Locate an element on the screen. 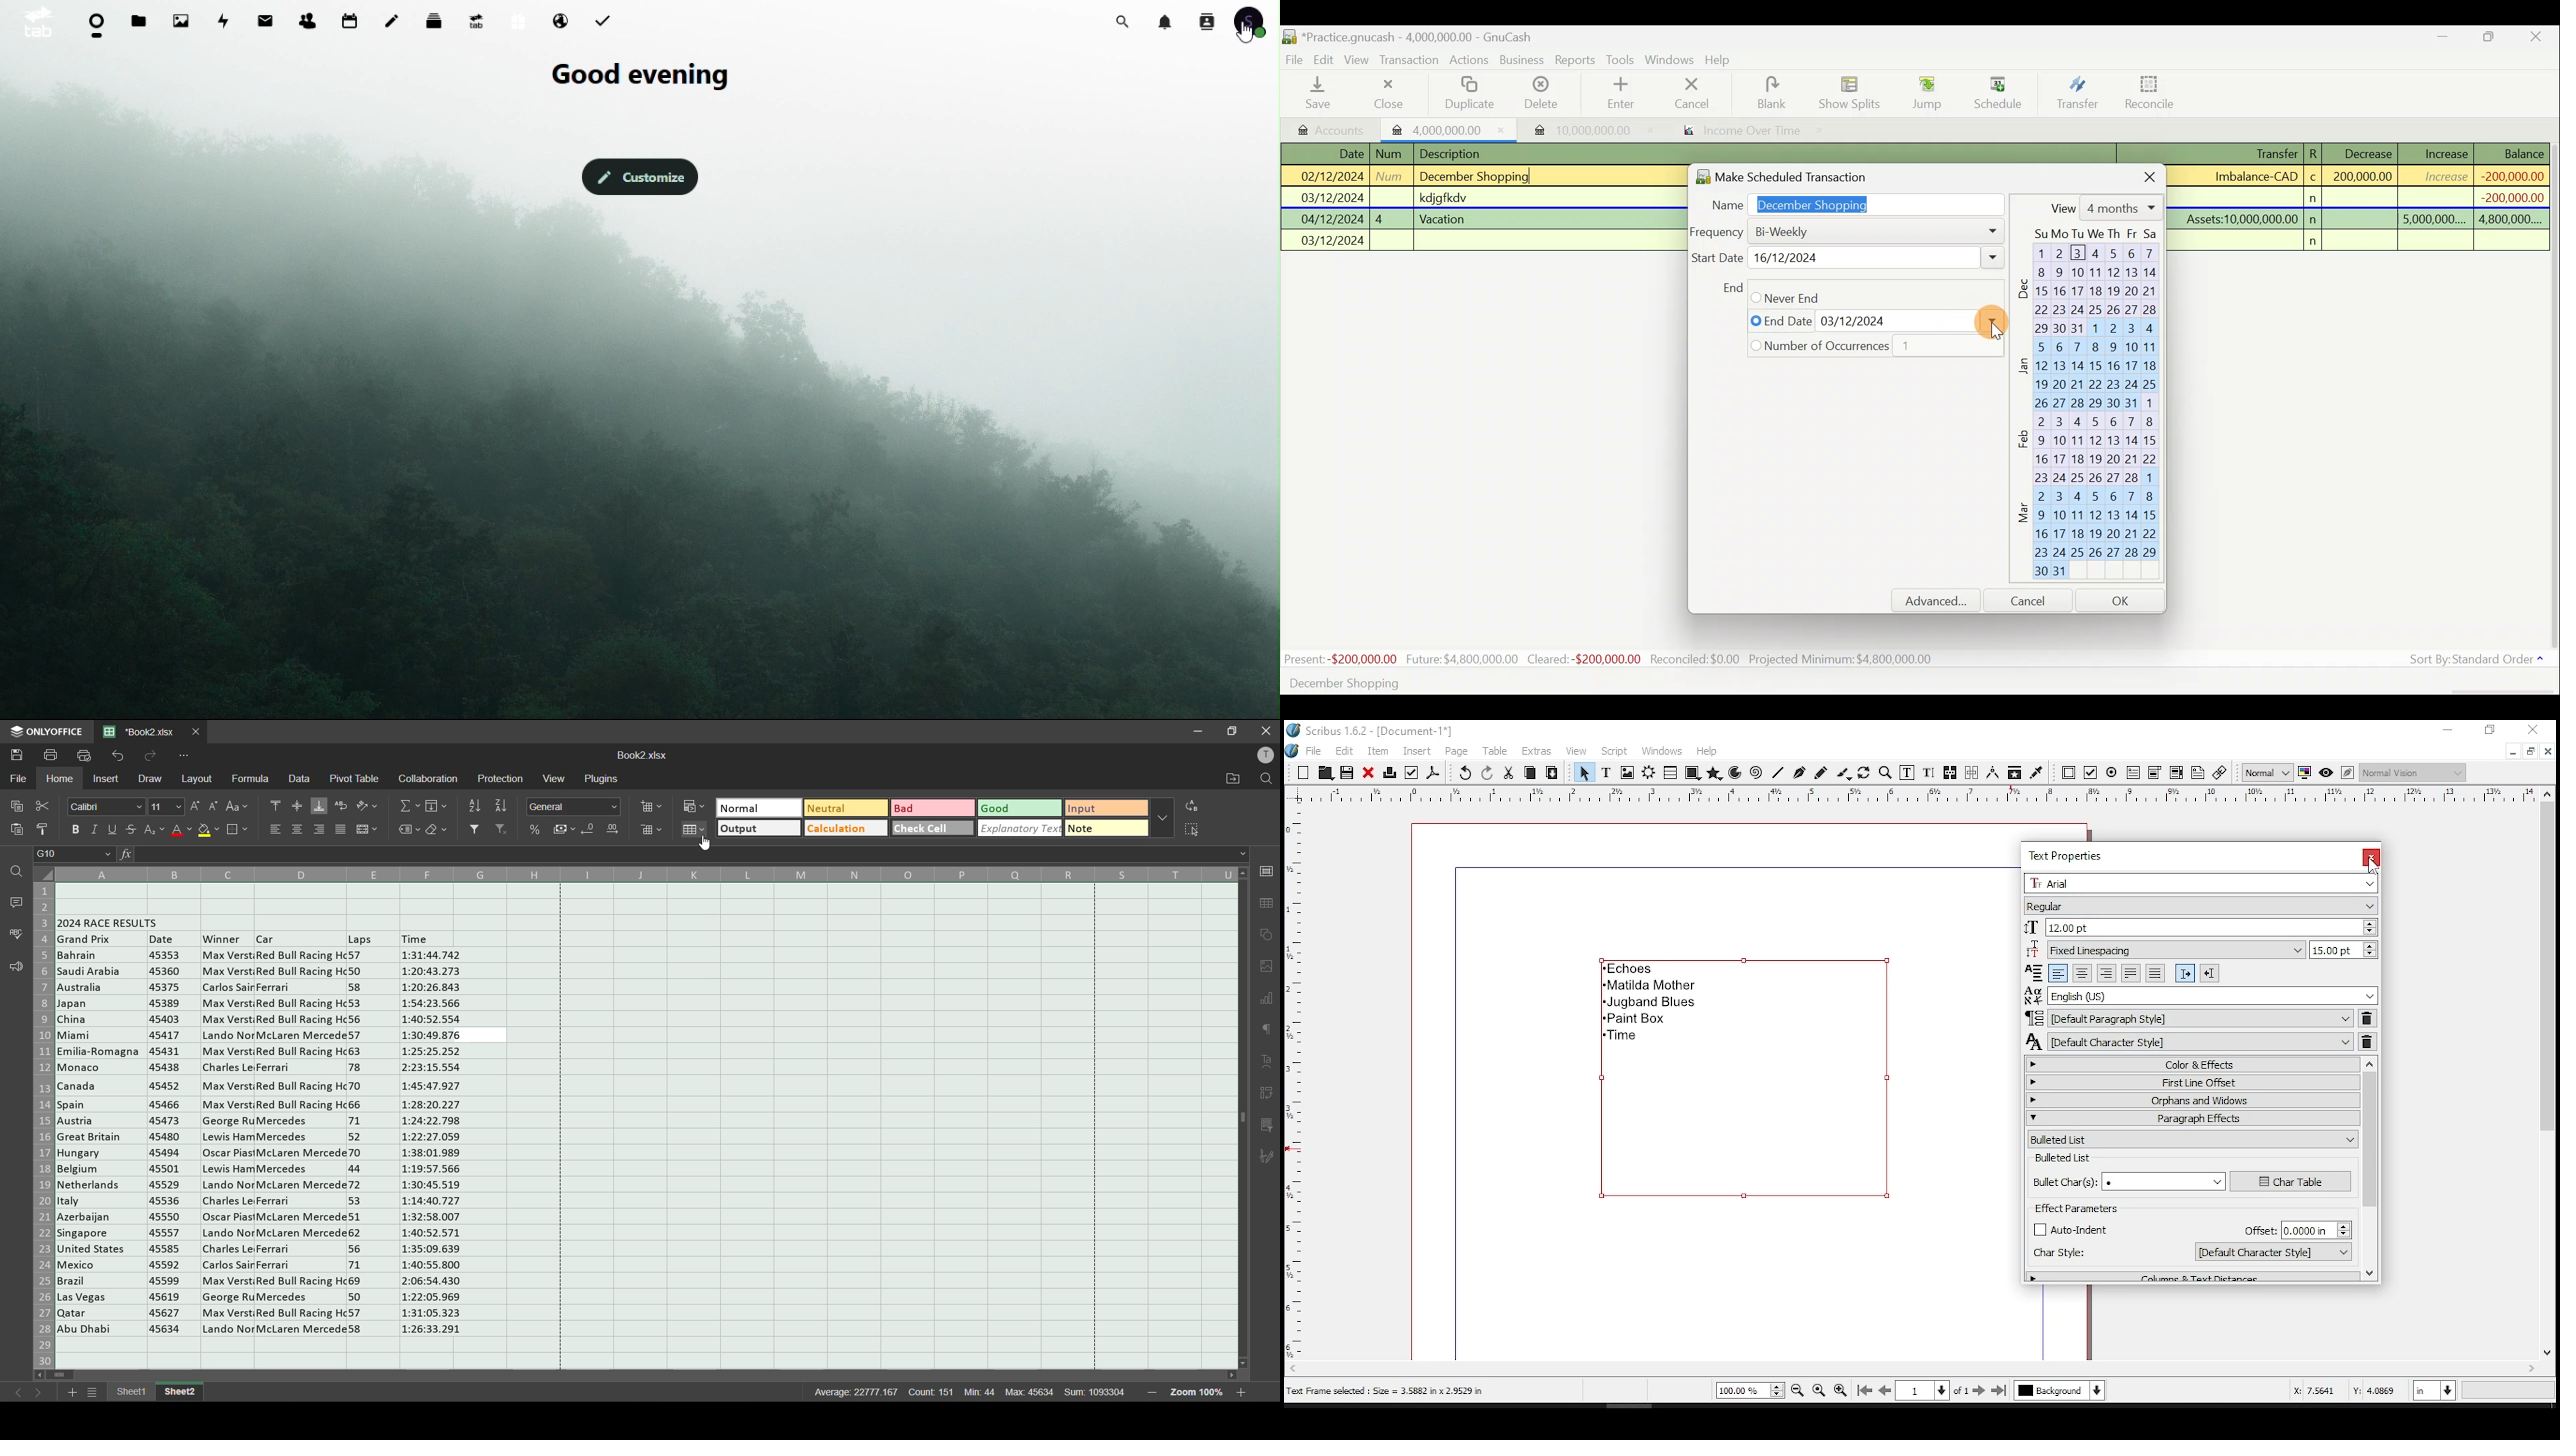 The height and width of the screenshot is (1456, 2576). select the visual appearance of display is located at coordinates (2412, 772).